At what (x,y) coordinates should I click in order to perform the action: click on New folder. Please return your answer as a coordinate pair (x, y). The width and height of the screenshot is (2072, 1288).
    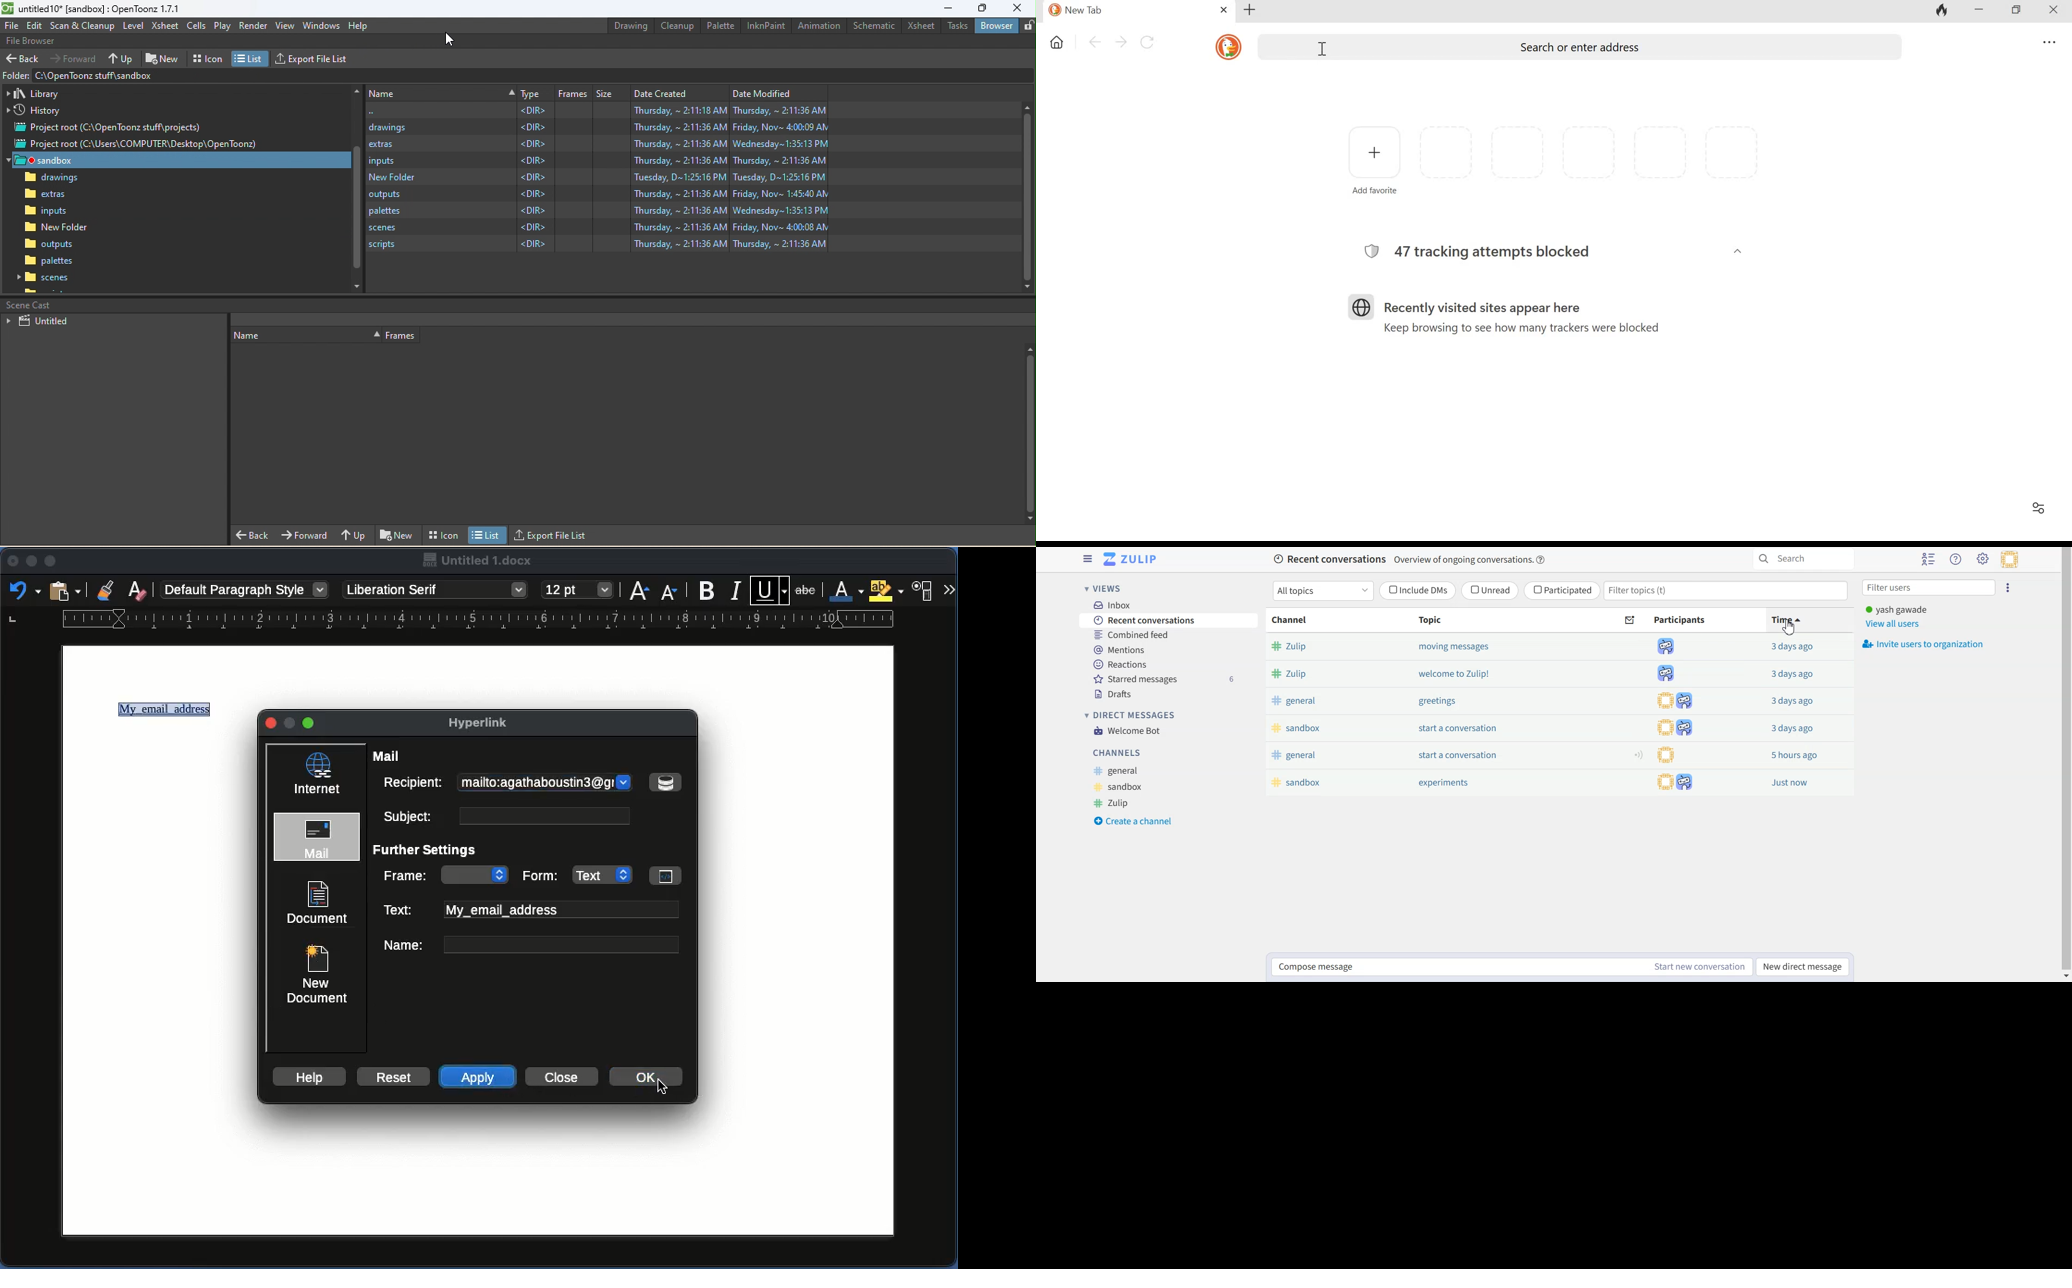
    Looking at the image, I should click on (47, 228).